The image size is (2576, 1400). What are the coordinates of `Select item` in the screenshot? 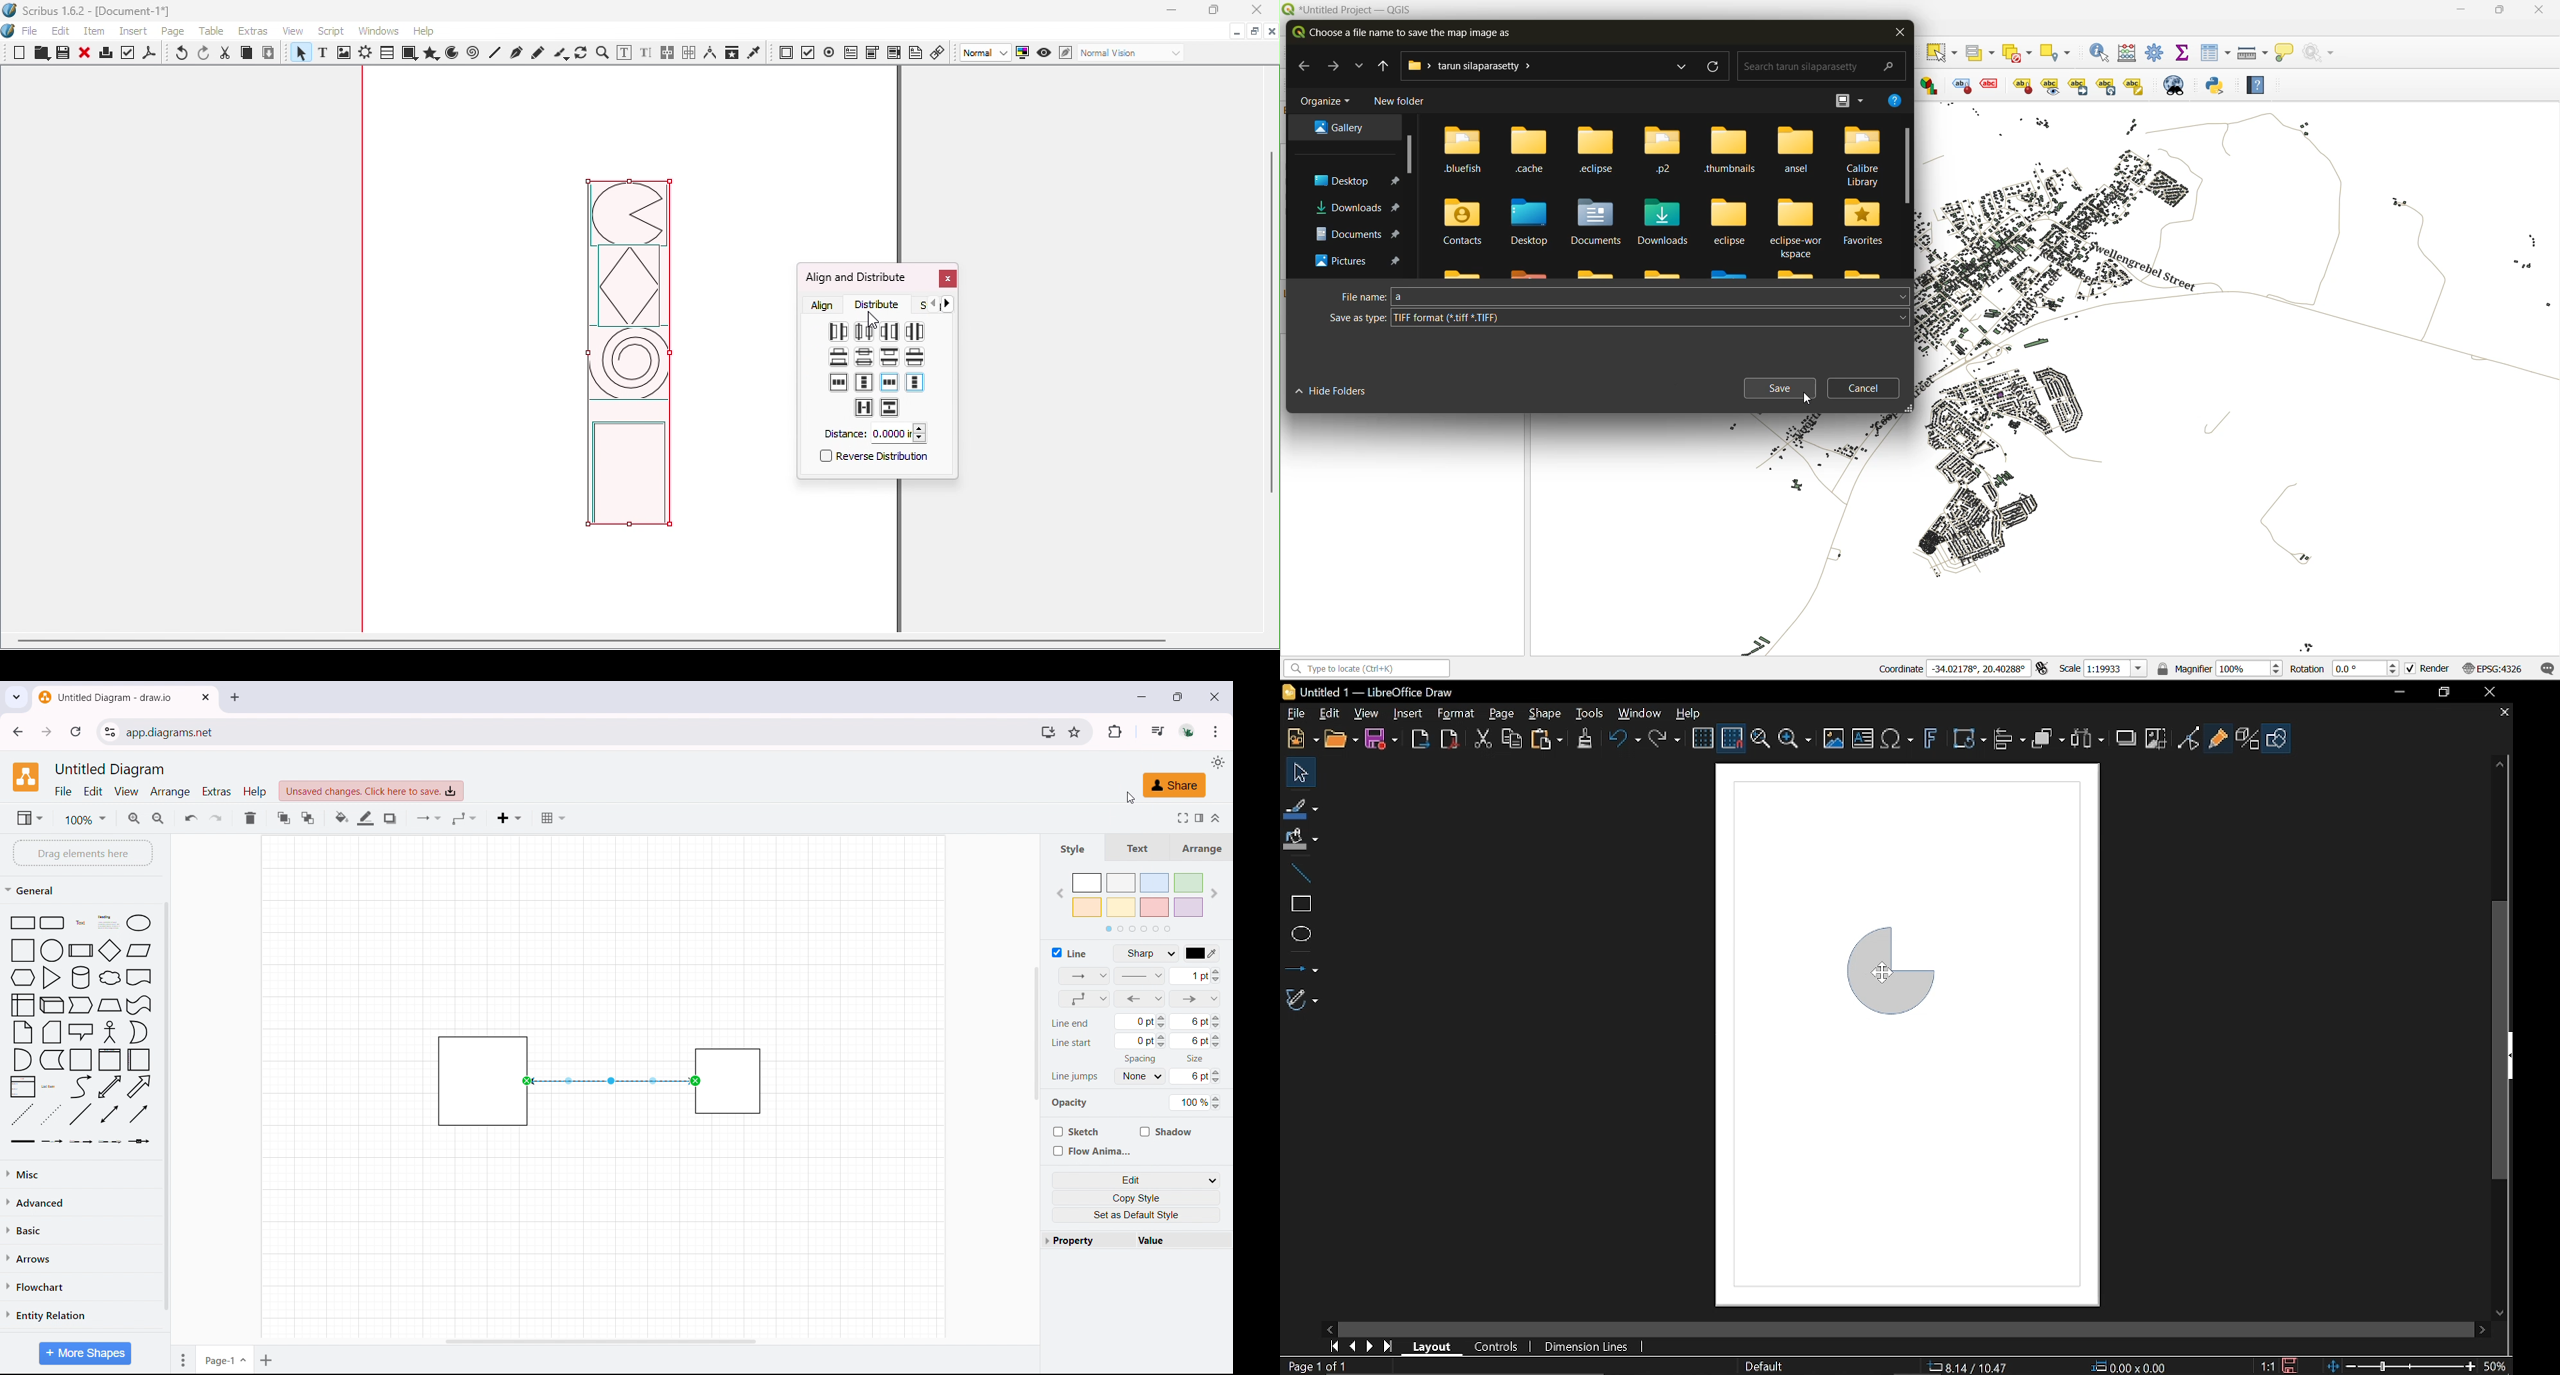 It's located at (299, 54).